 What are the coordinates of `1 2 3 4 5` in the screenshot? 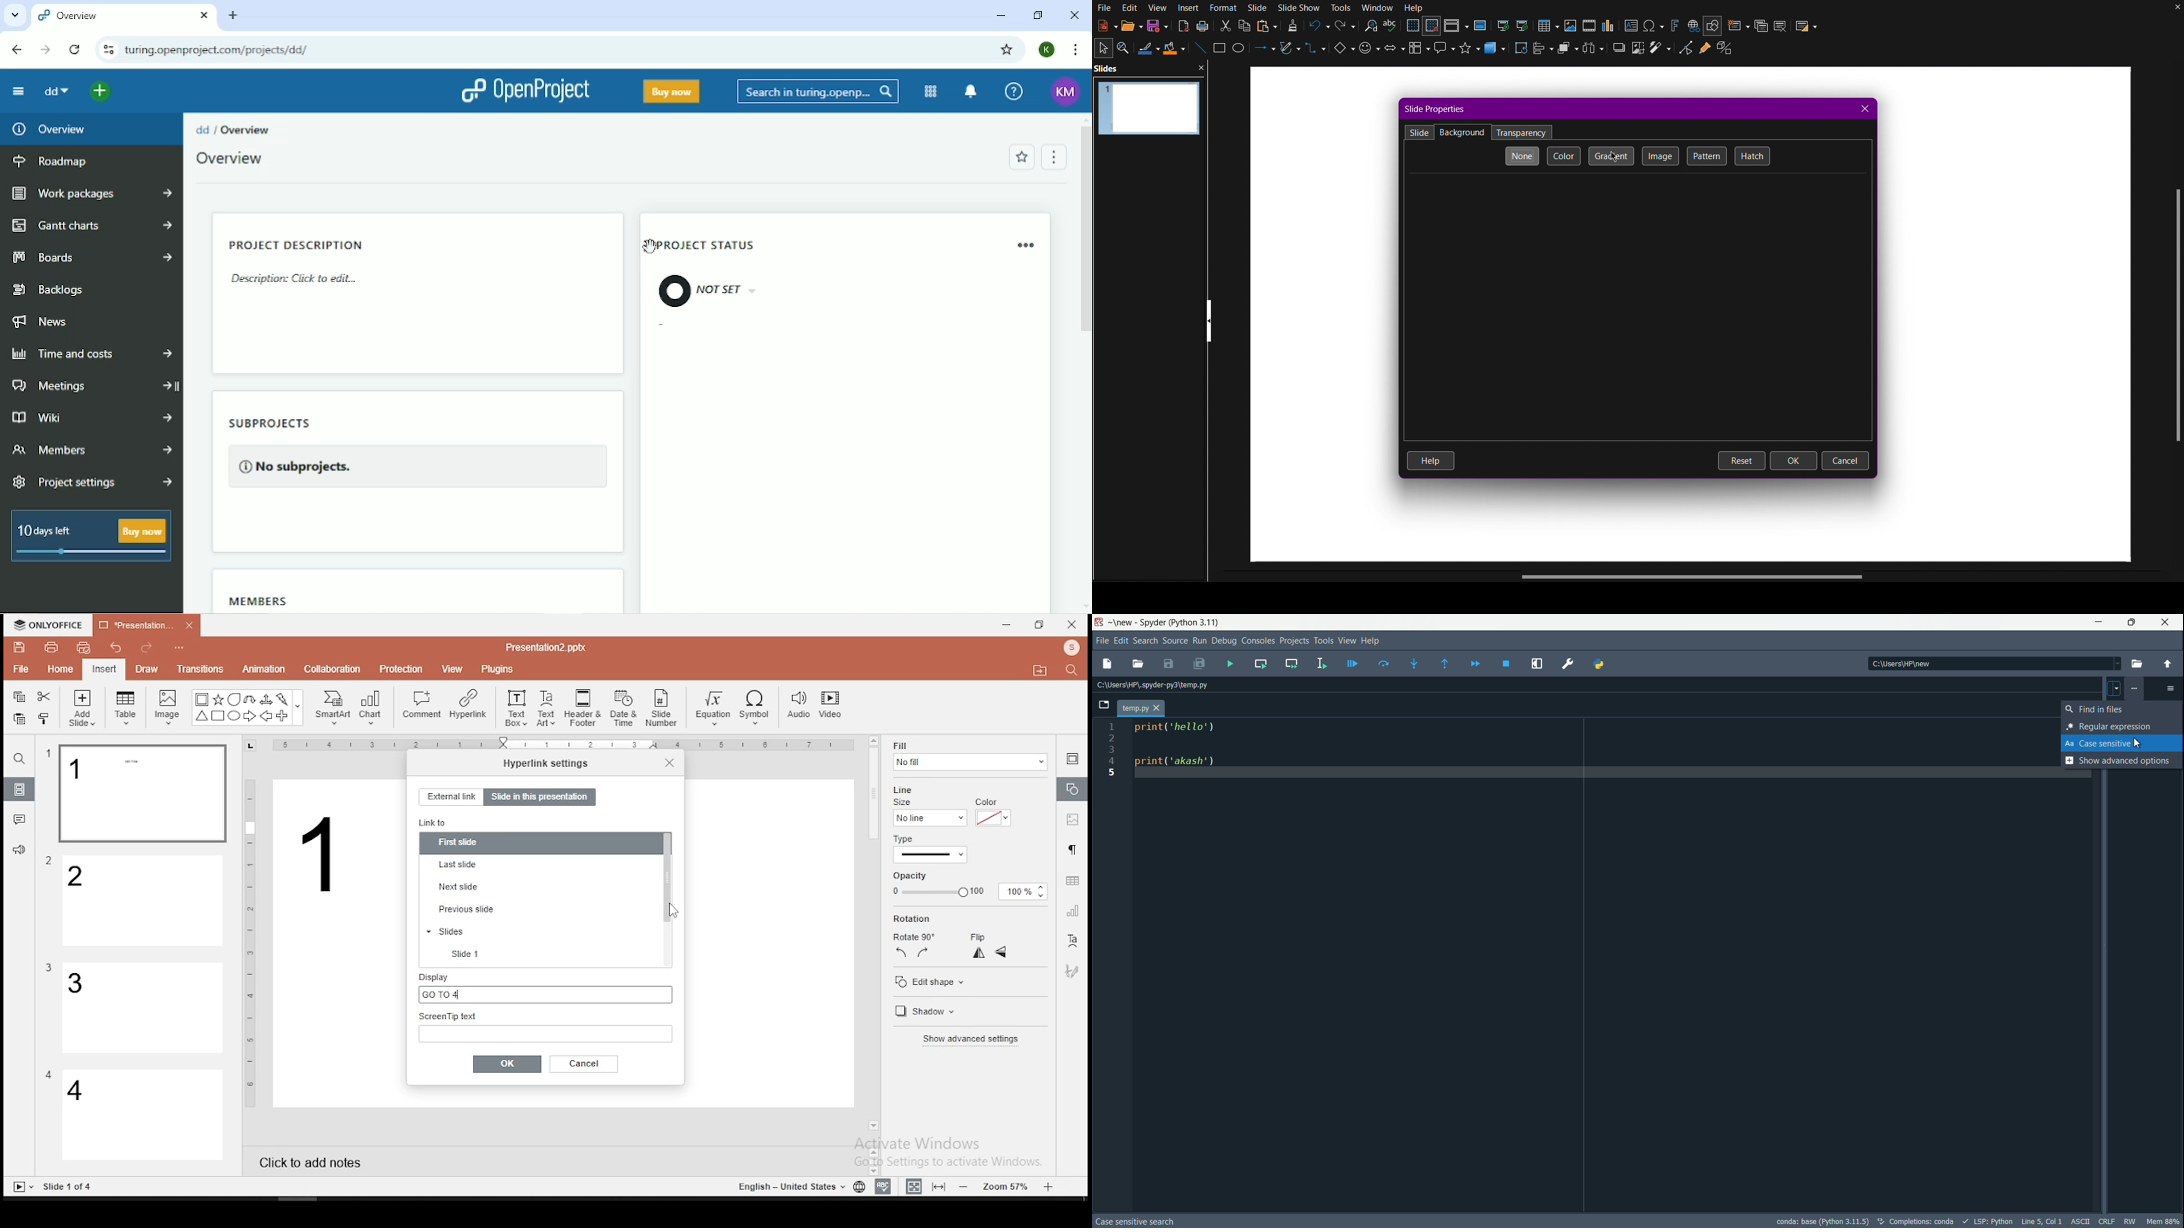 It's located at (1111, 755).